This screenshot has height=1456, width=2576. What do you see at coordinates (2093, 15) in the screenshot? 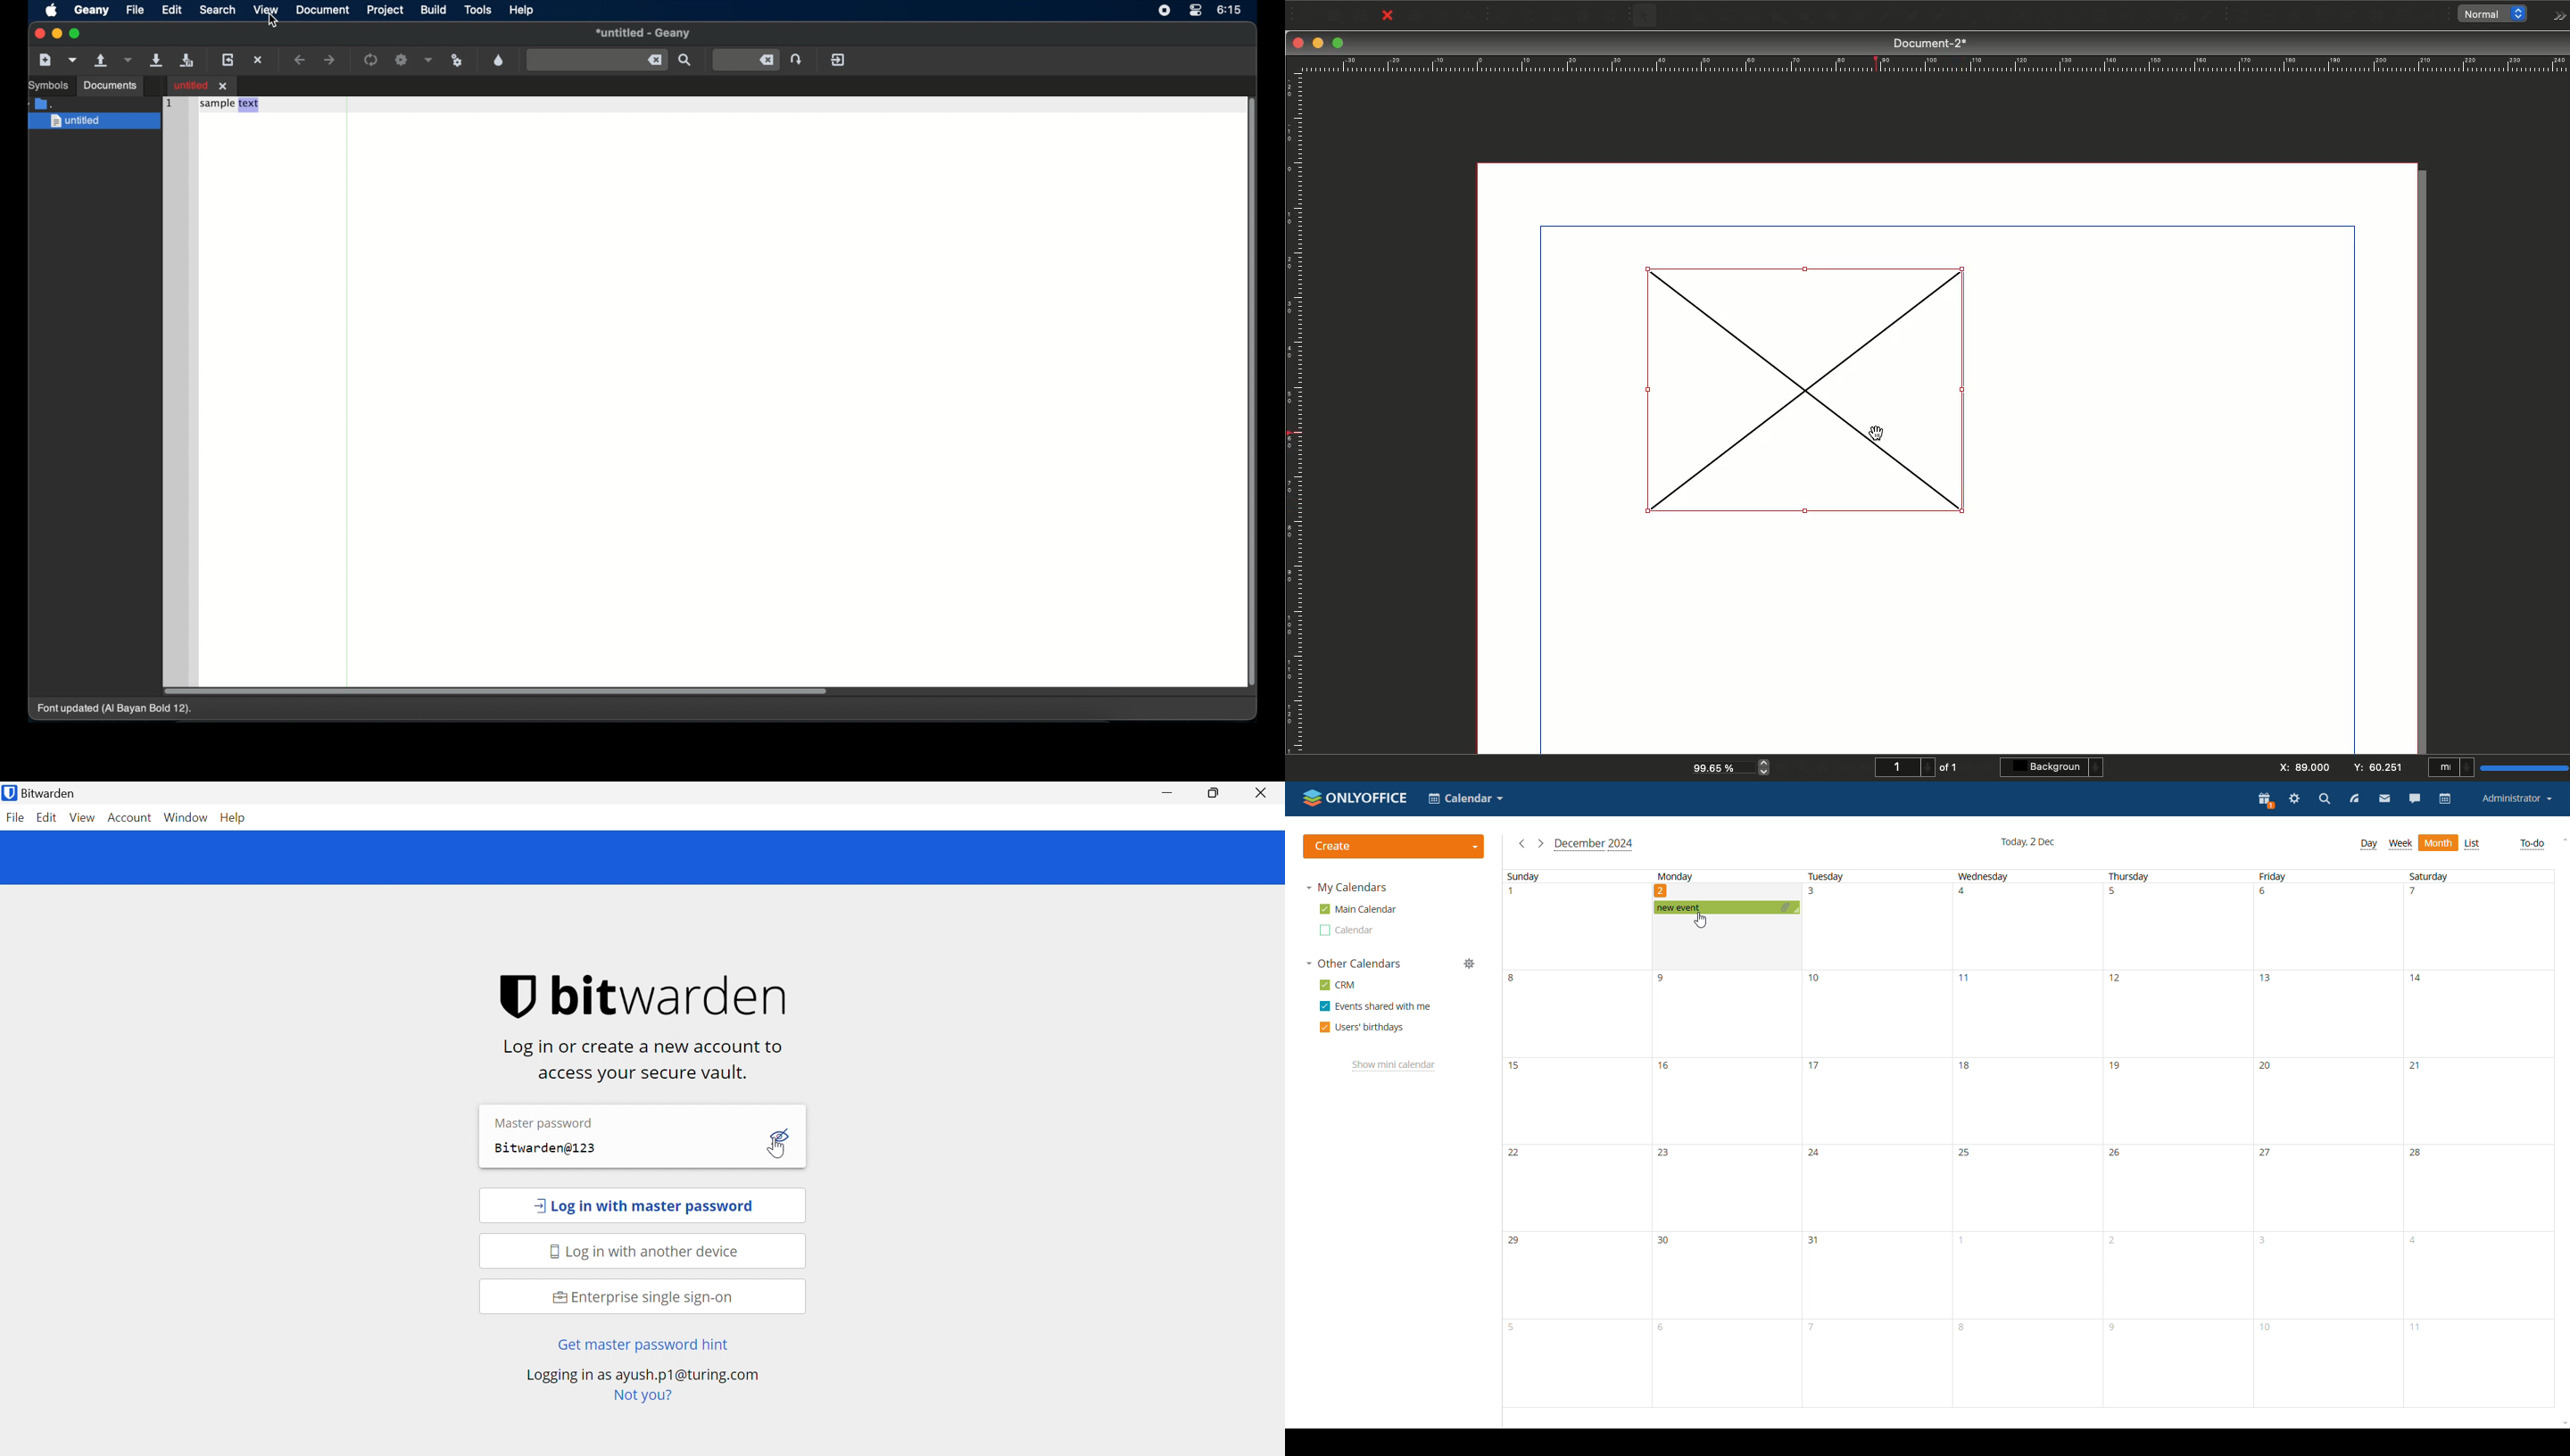
I see `Link text frames` at bounding box center [2093, 15].